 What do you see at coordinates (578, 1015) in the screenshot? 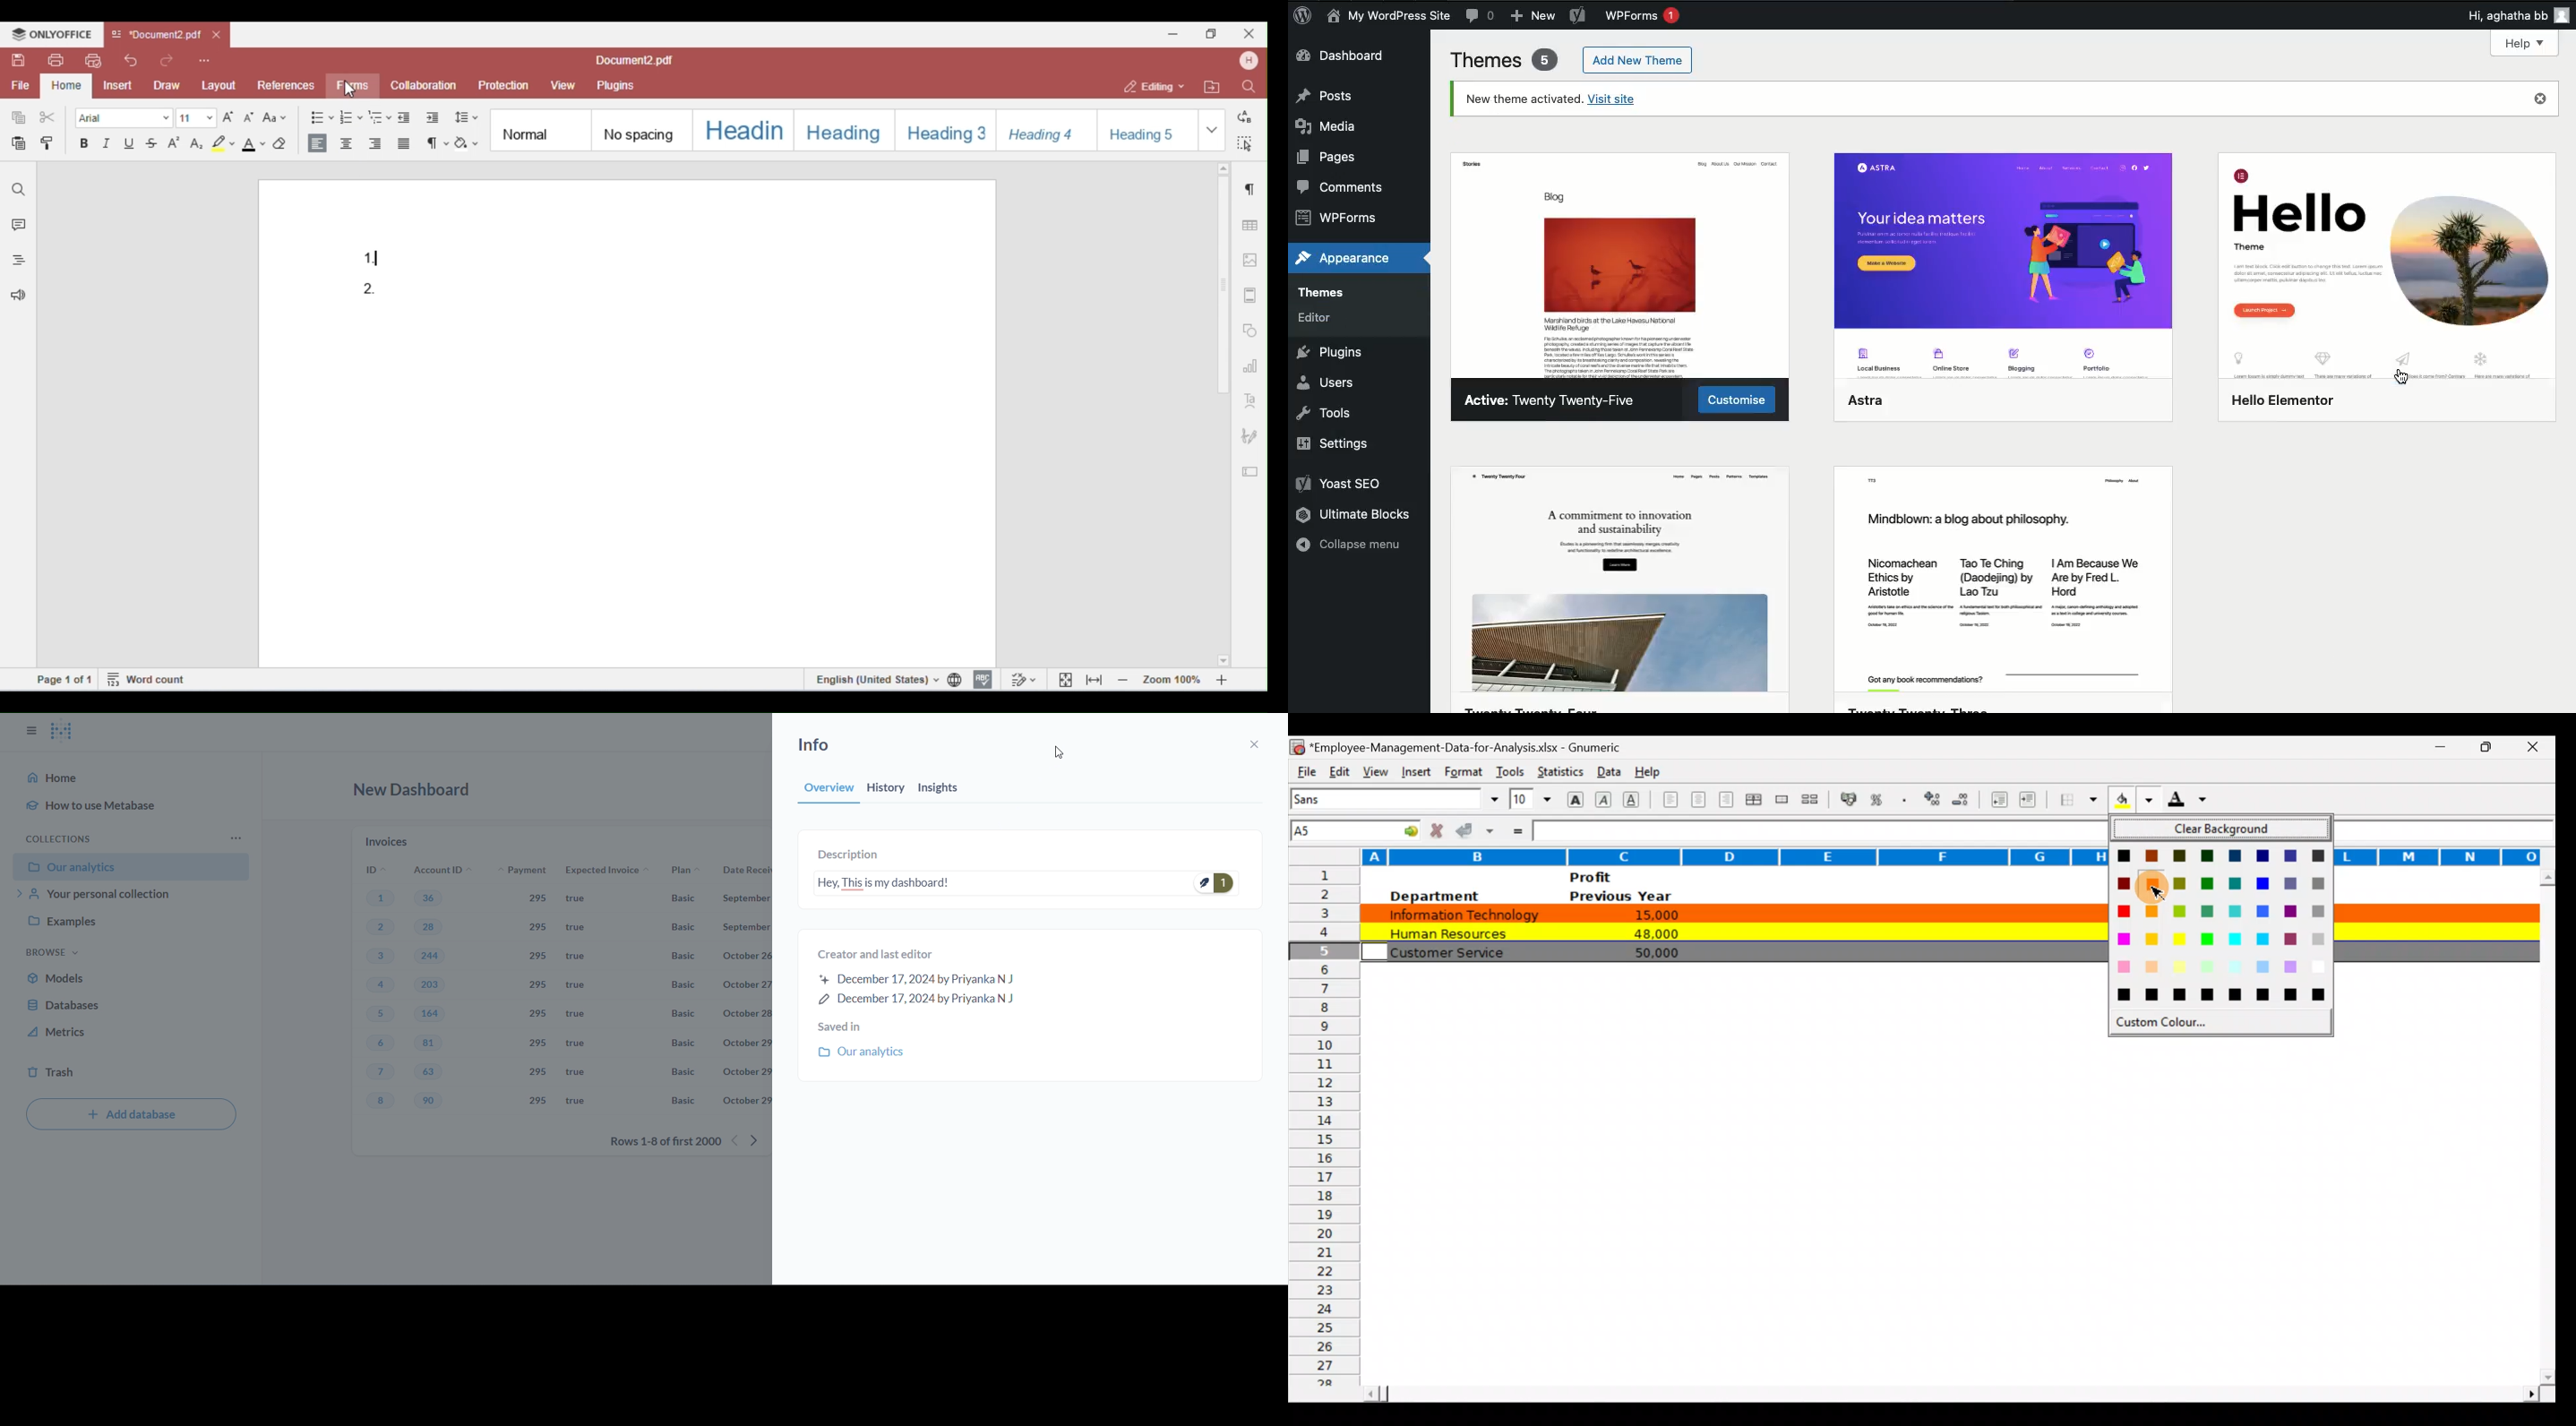
I see `true` at bounding box center [578, 1015].